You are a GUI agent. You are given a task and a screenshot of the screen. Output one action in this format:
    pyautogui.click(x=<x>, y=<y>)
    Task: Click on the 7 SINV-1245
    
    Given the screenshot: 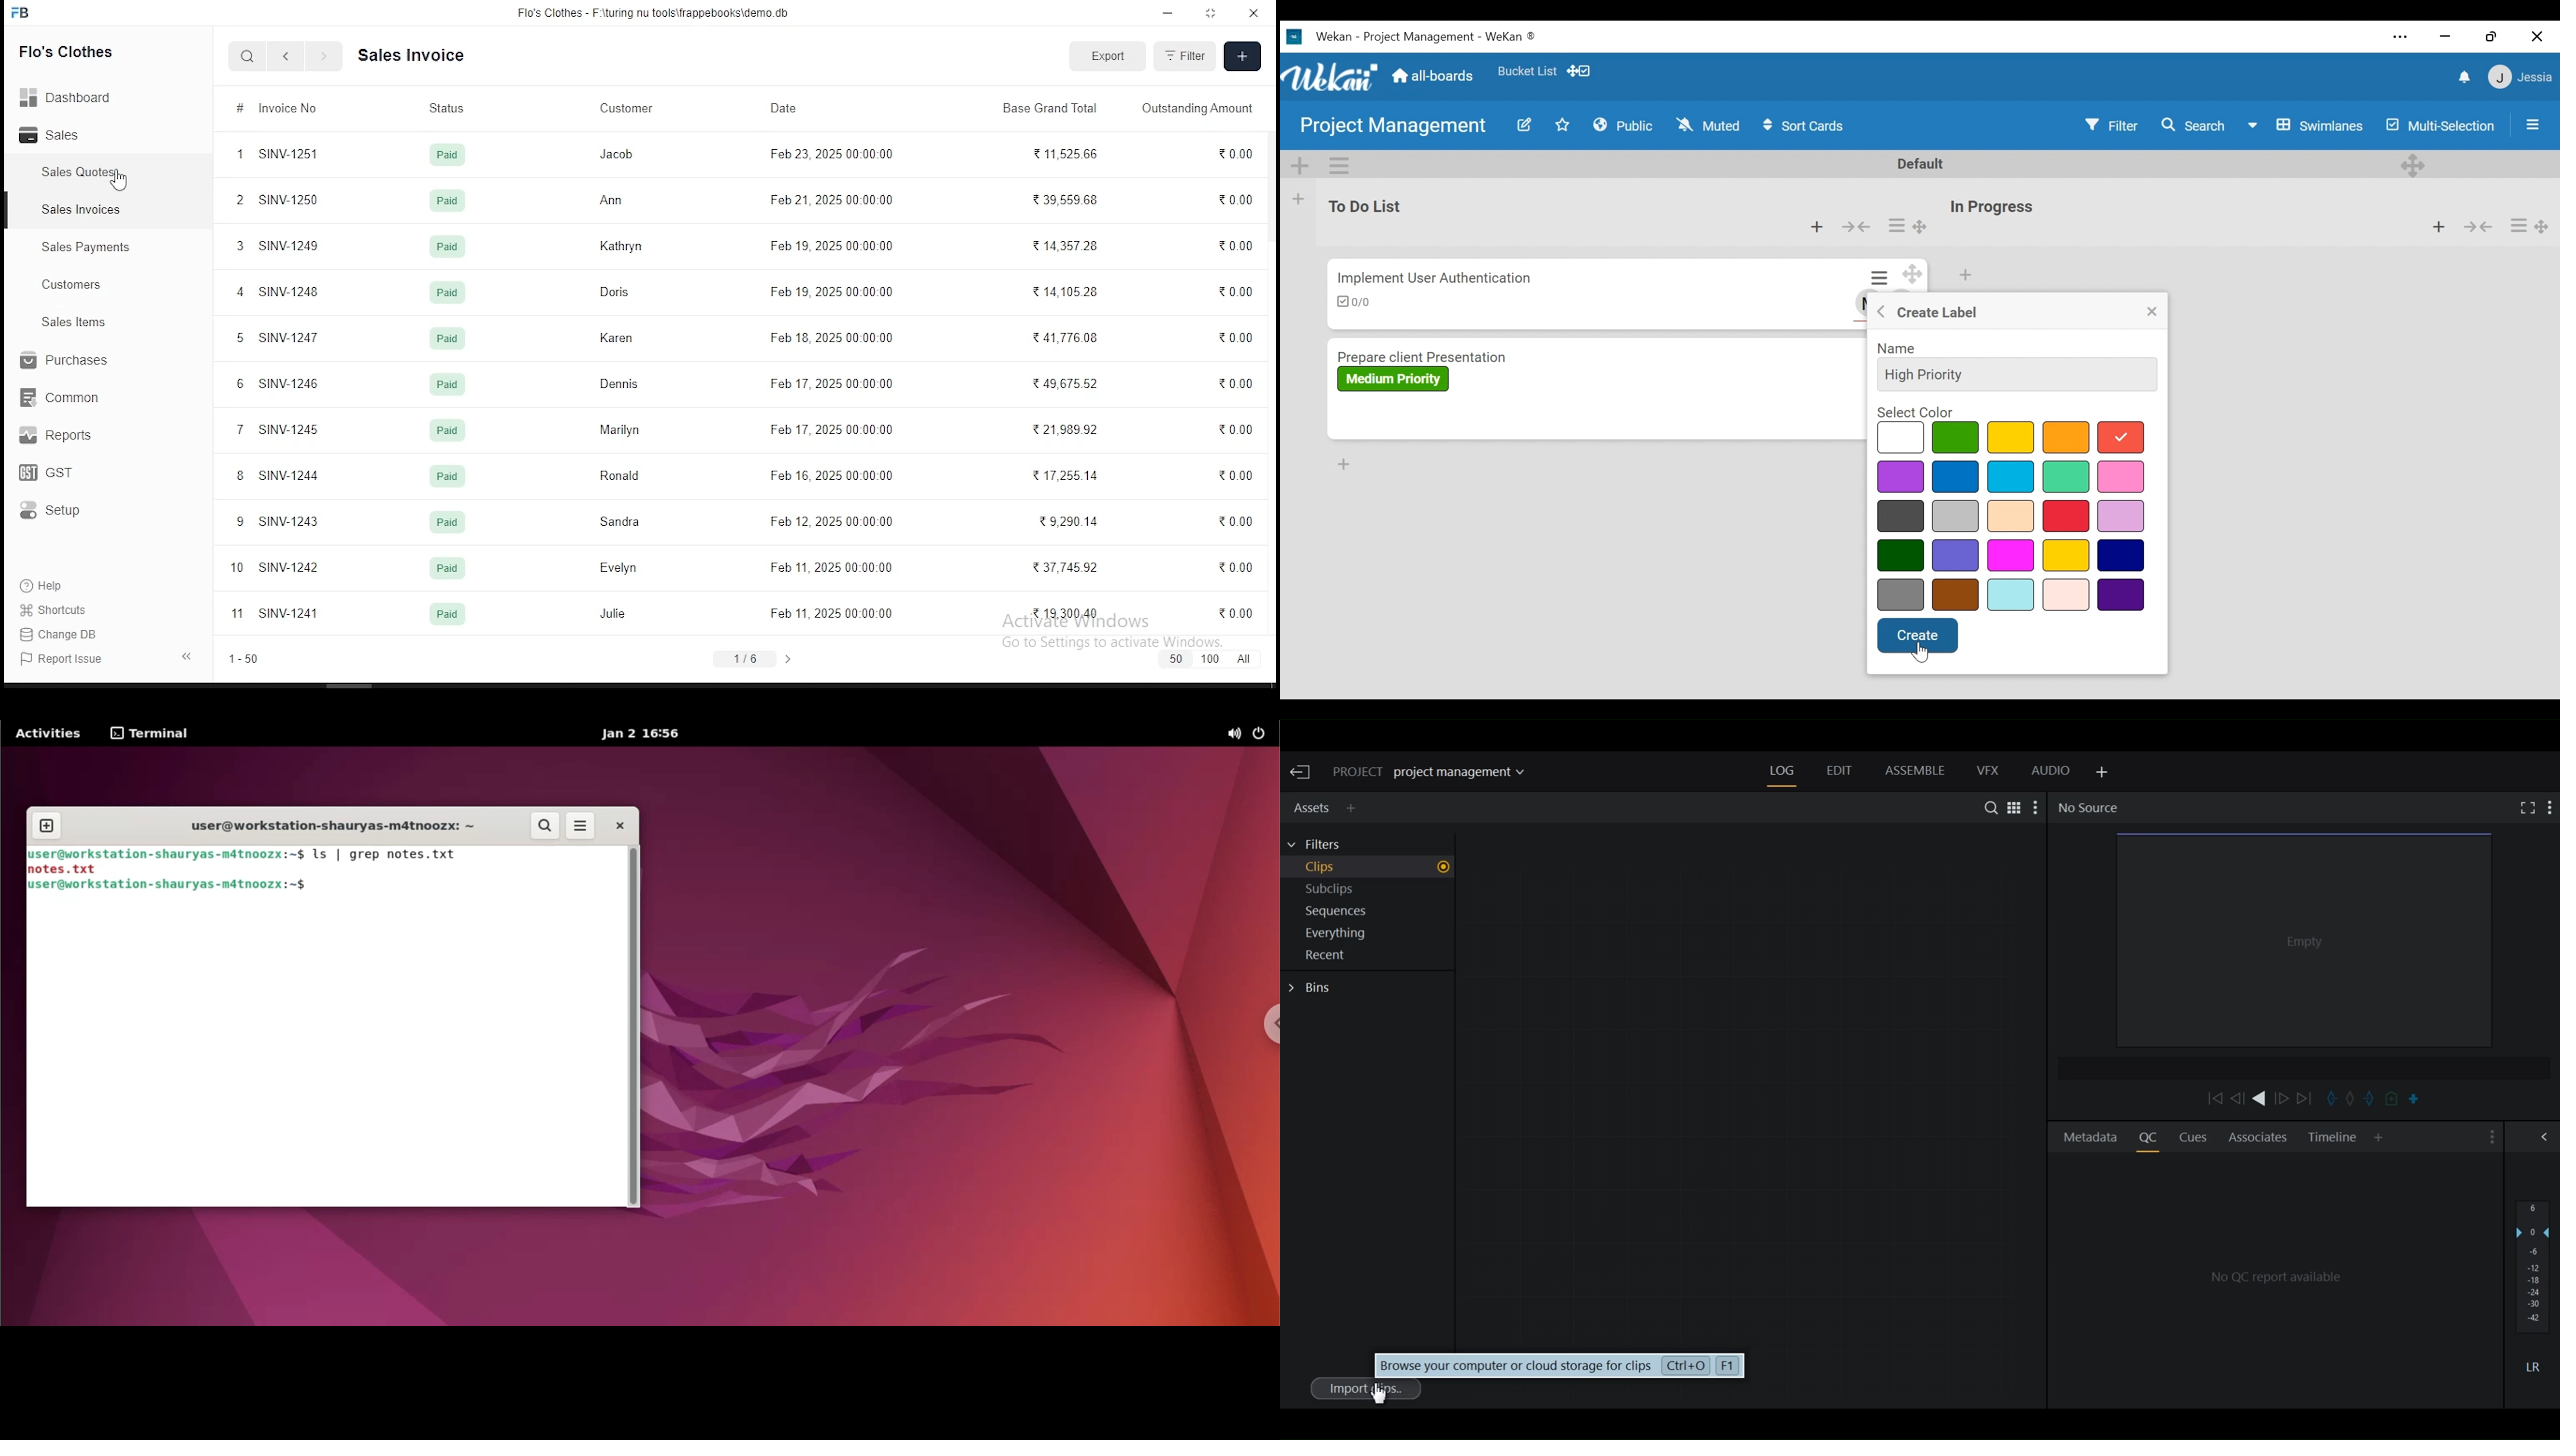 What is the action you would take?
    pyautogui.click(x=281, y=425)
    